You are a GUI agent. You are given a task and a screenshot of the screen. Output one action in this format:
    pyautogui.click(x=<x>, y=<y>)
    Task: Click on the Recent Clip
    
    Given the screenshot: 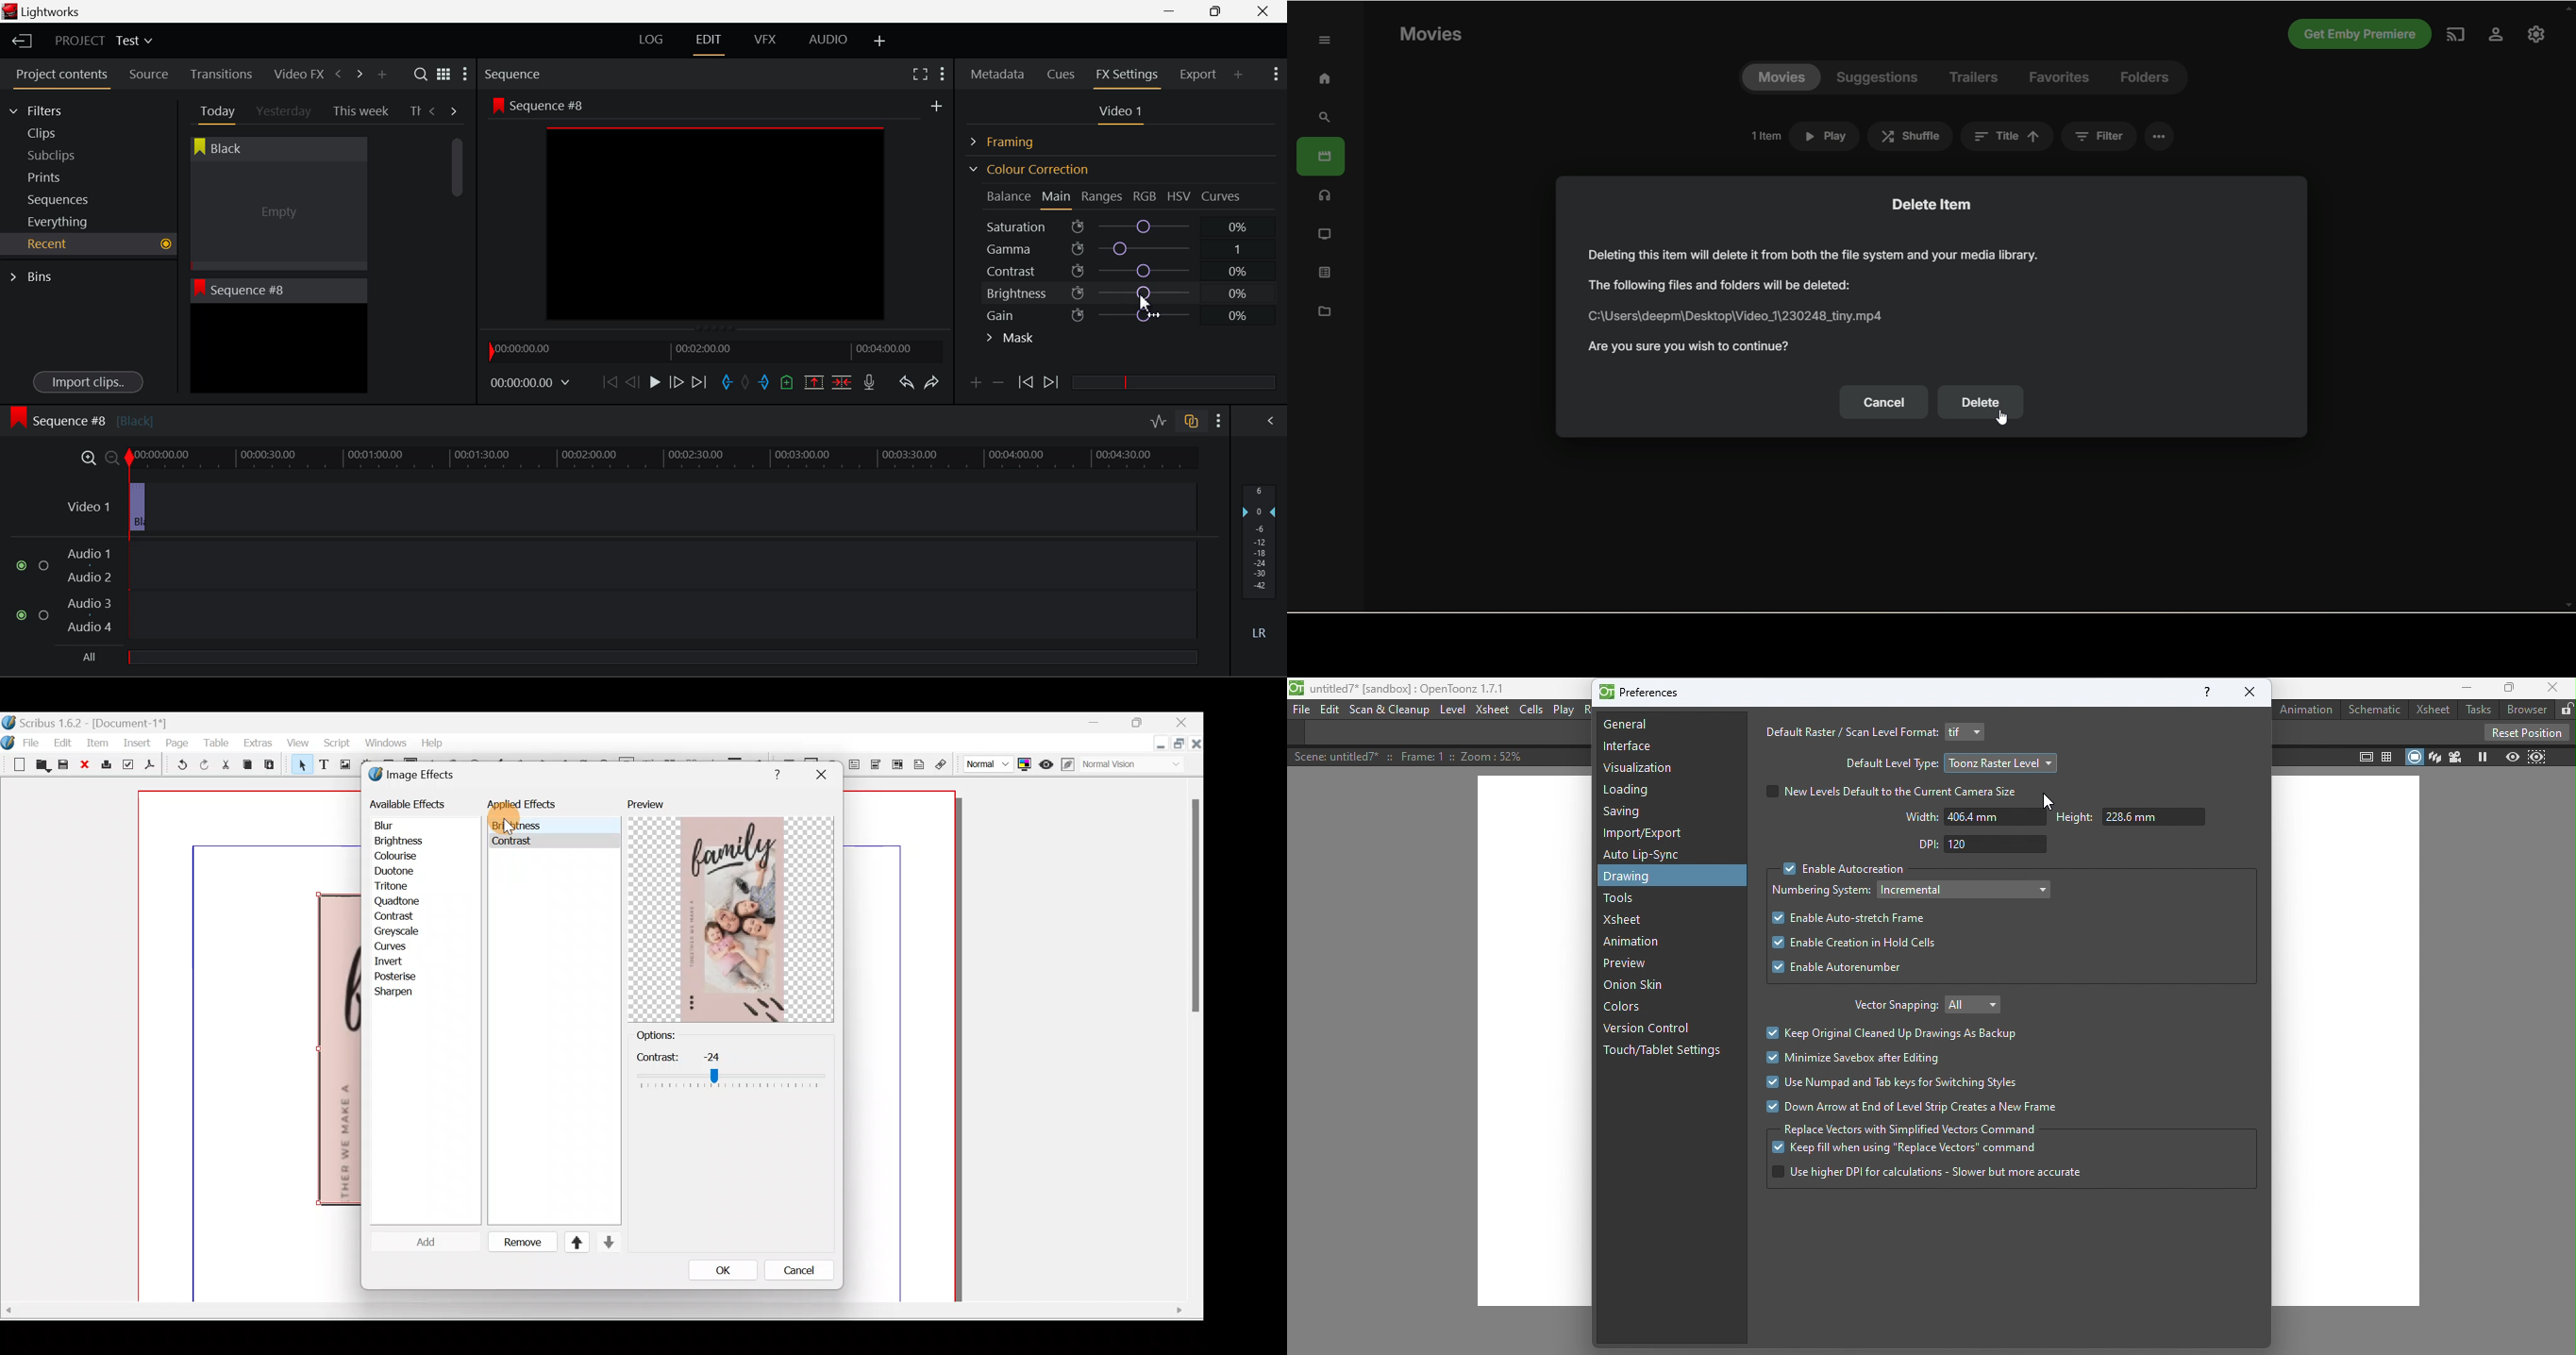 What is the action you would take?
    pyautogui.click(x=278, y=351)
    